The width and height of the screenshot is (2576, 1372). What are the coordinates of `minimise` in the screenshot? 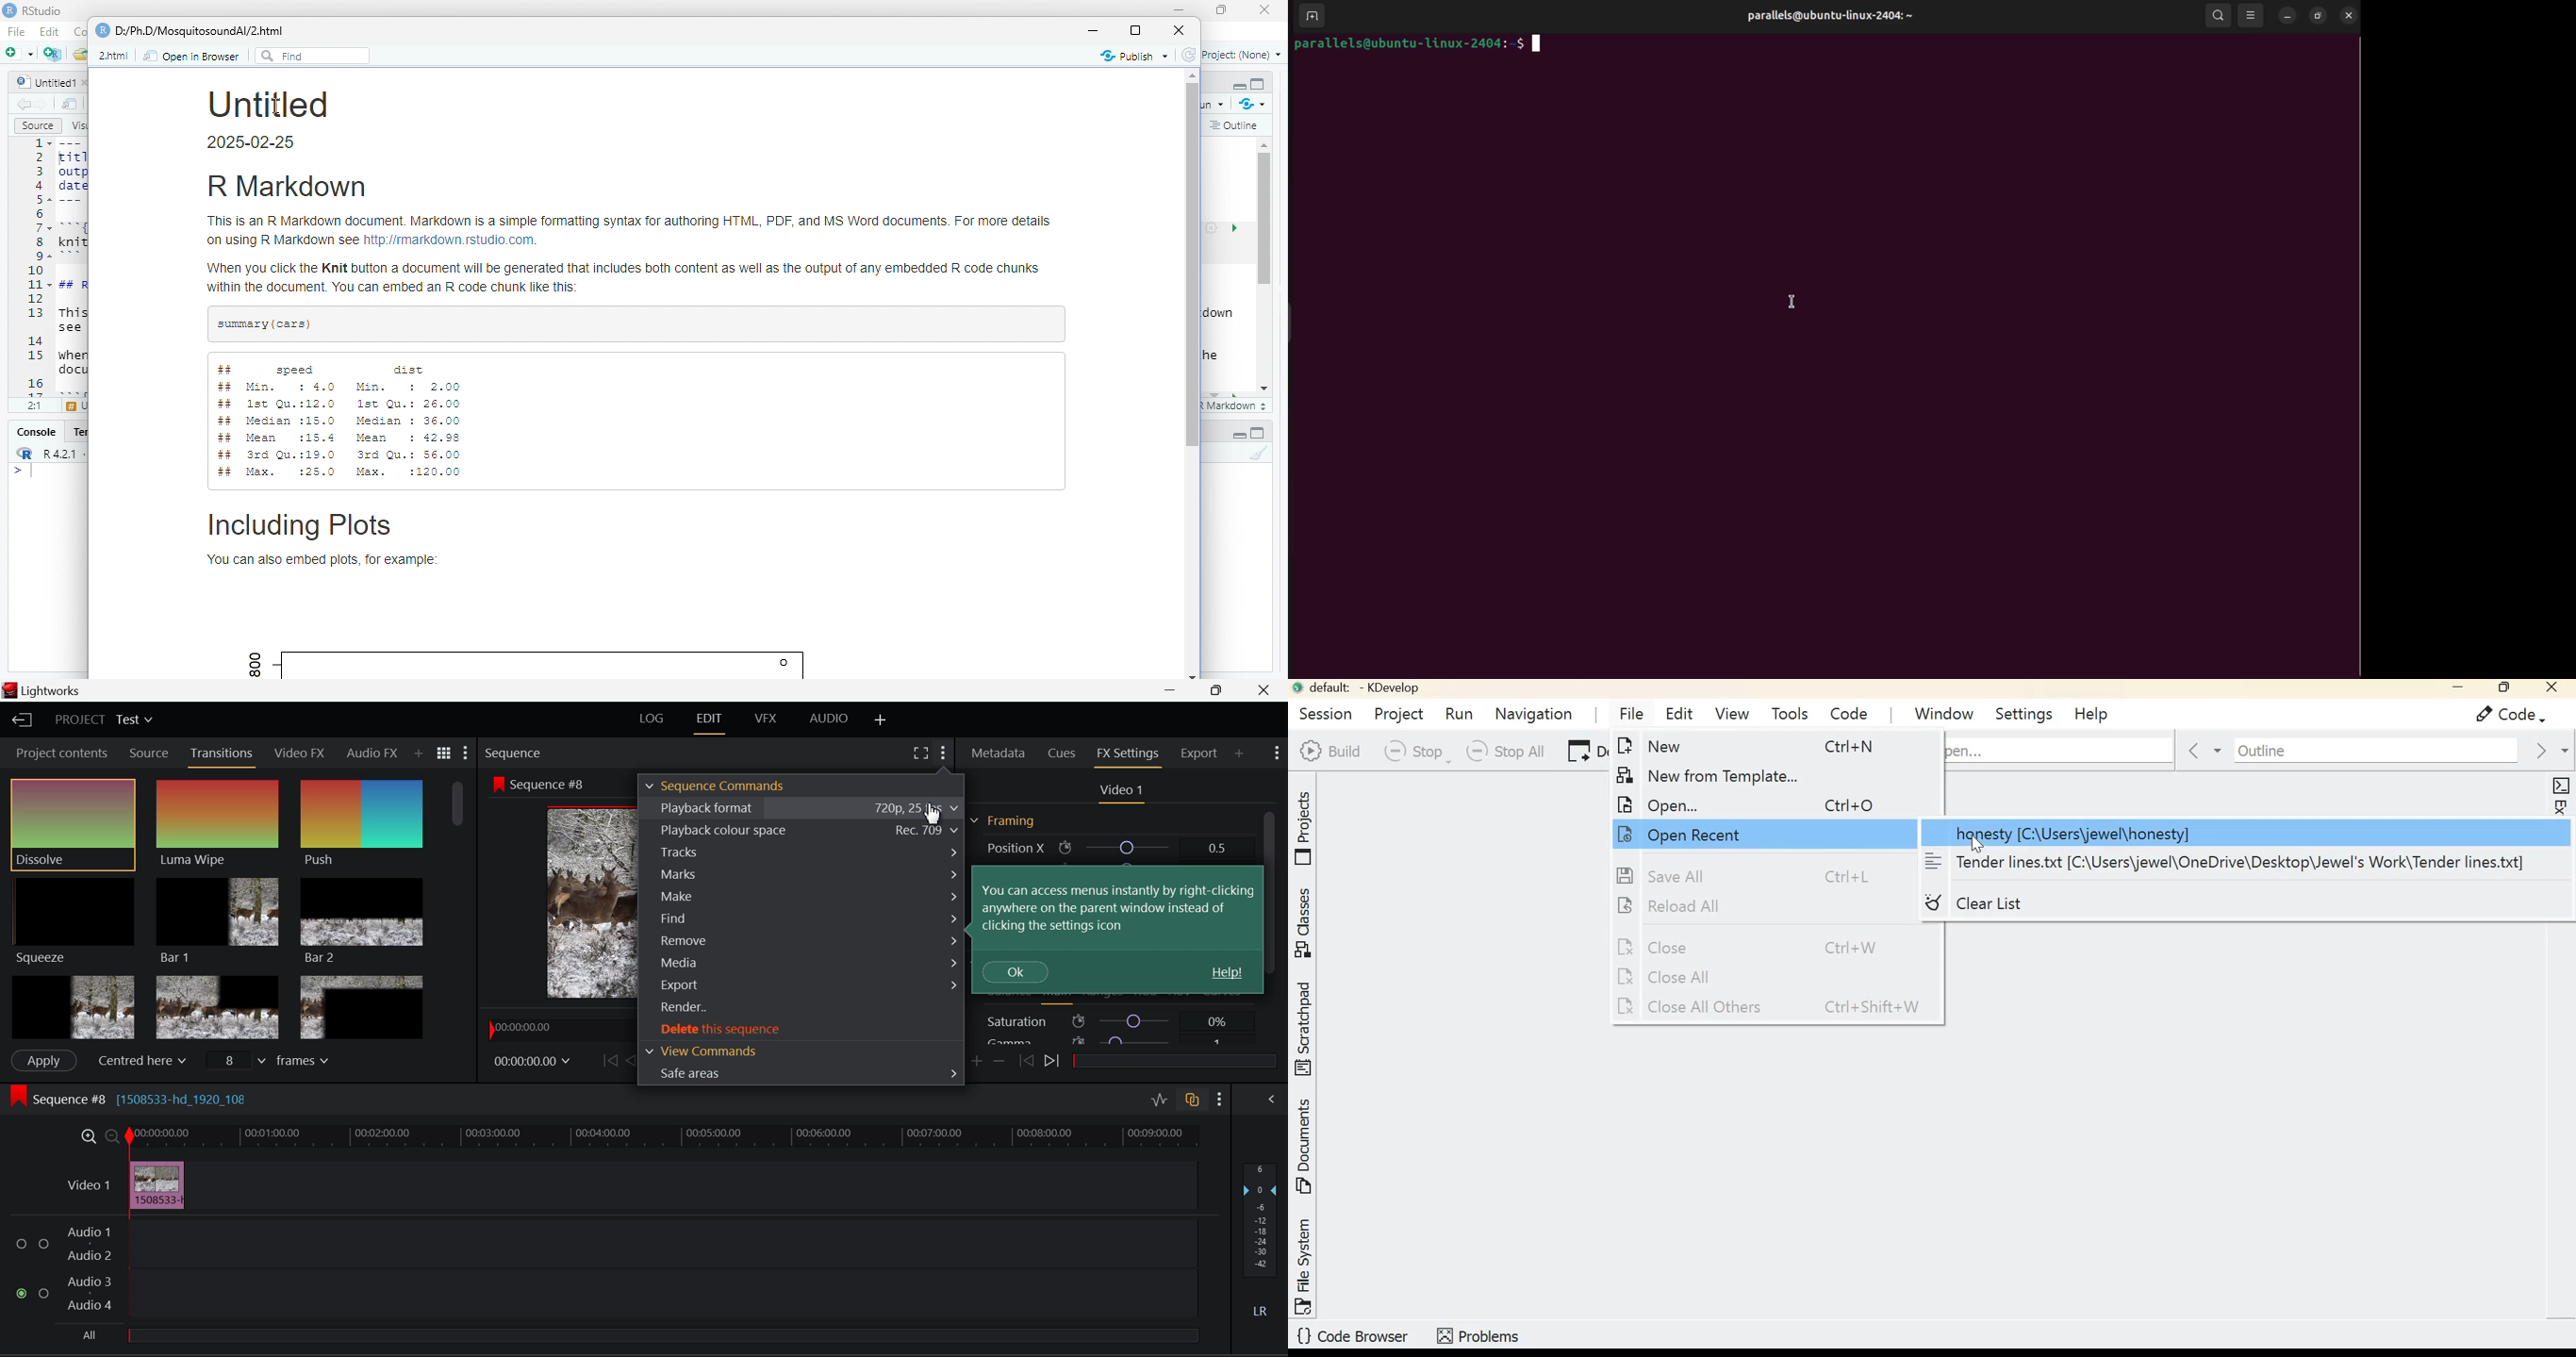 It's located at (1181, 9).